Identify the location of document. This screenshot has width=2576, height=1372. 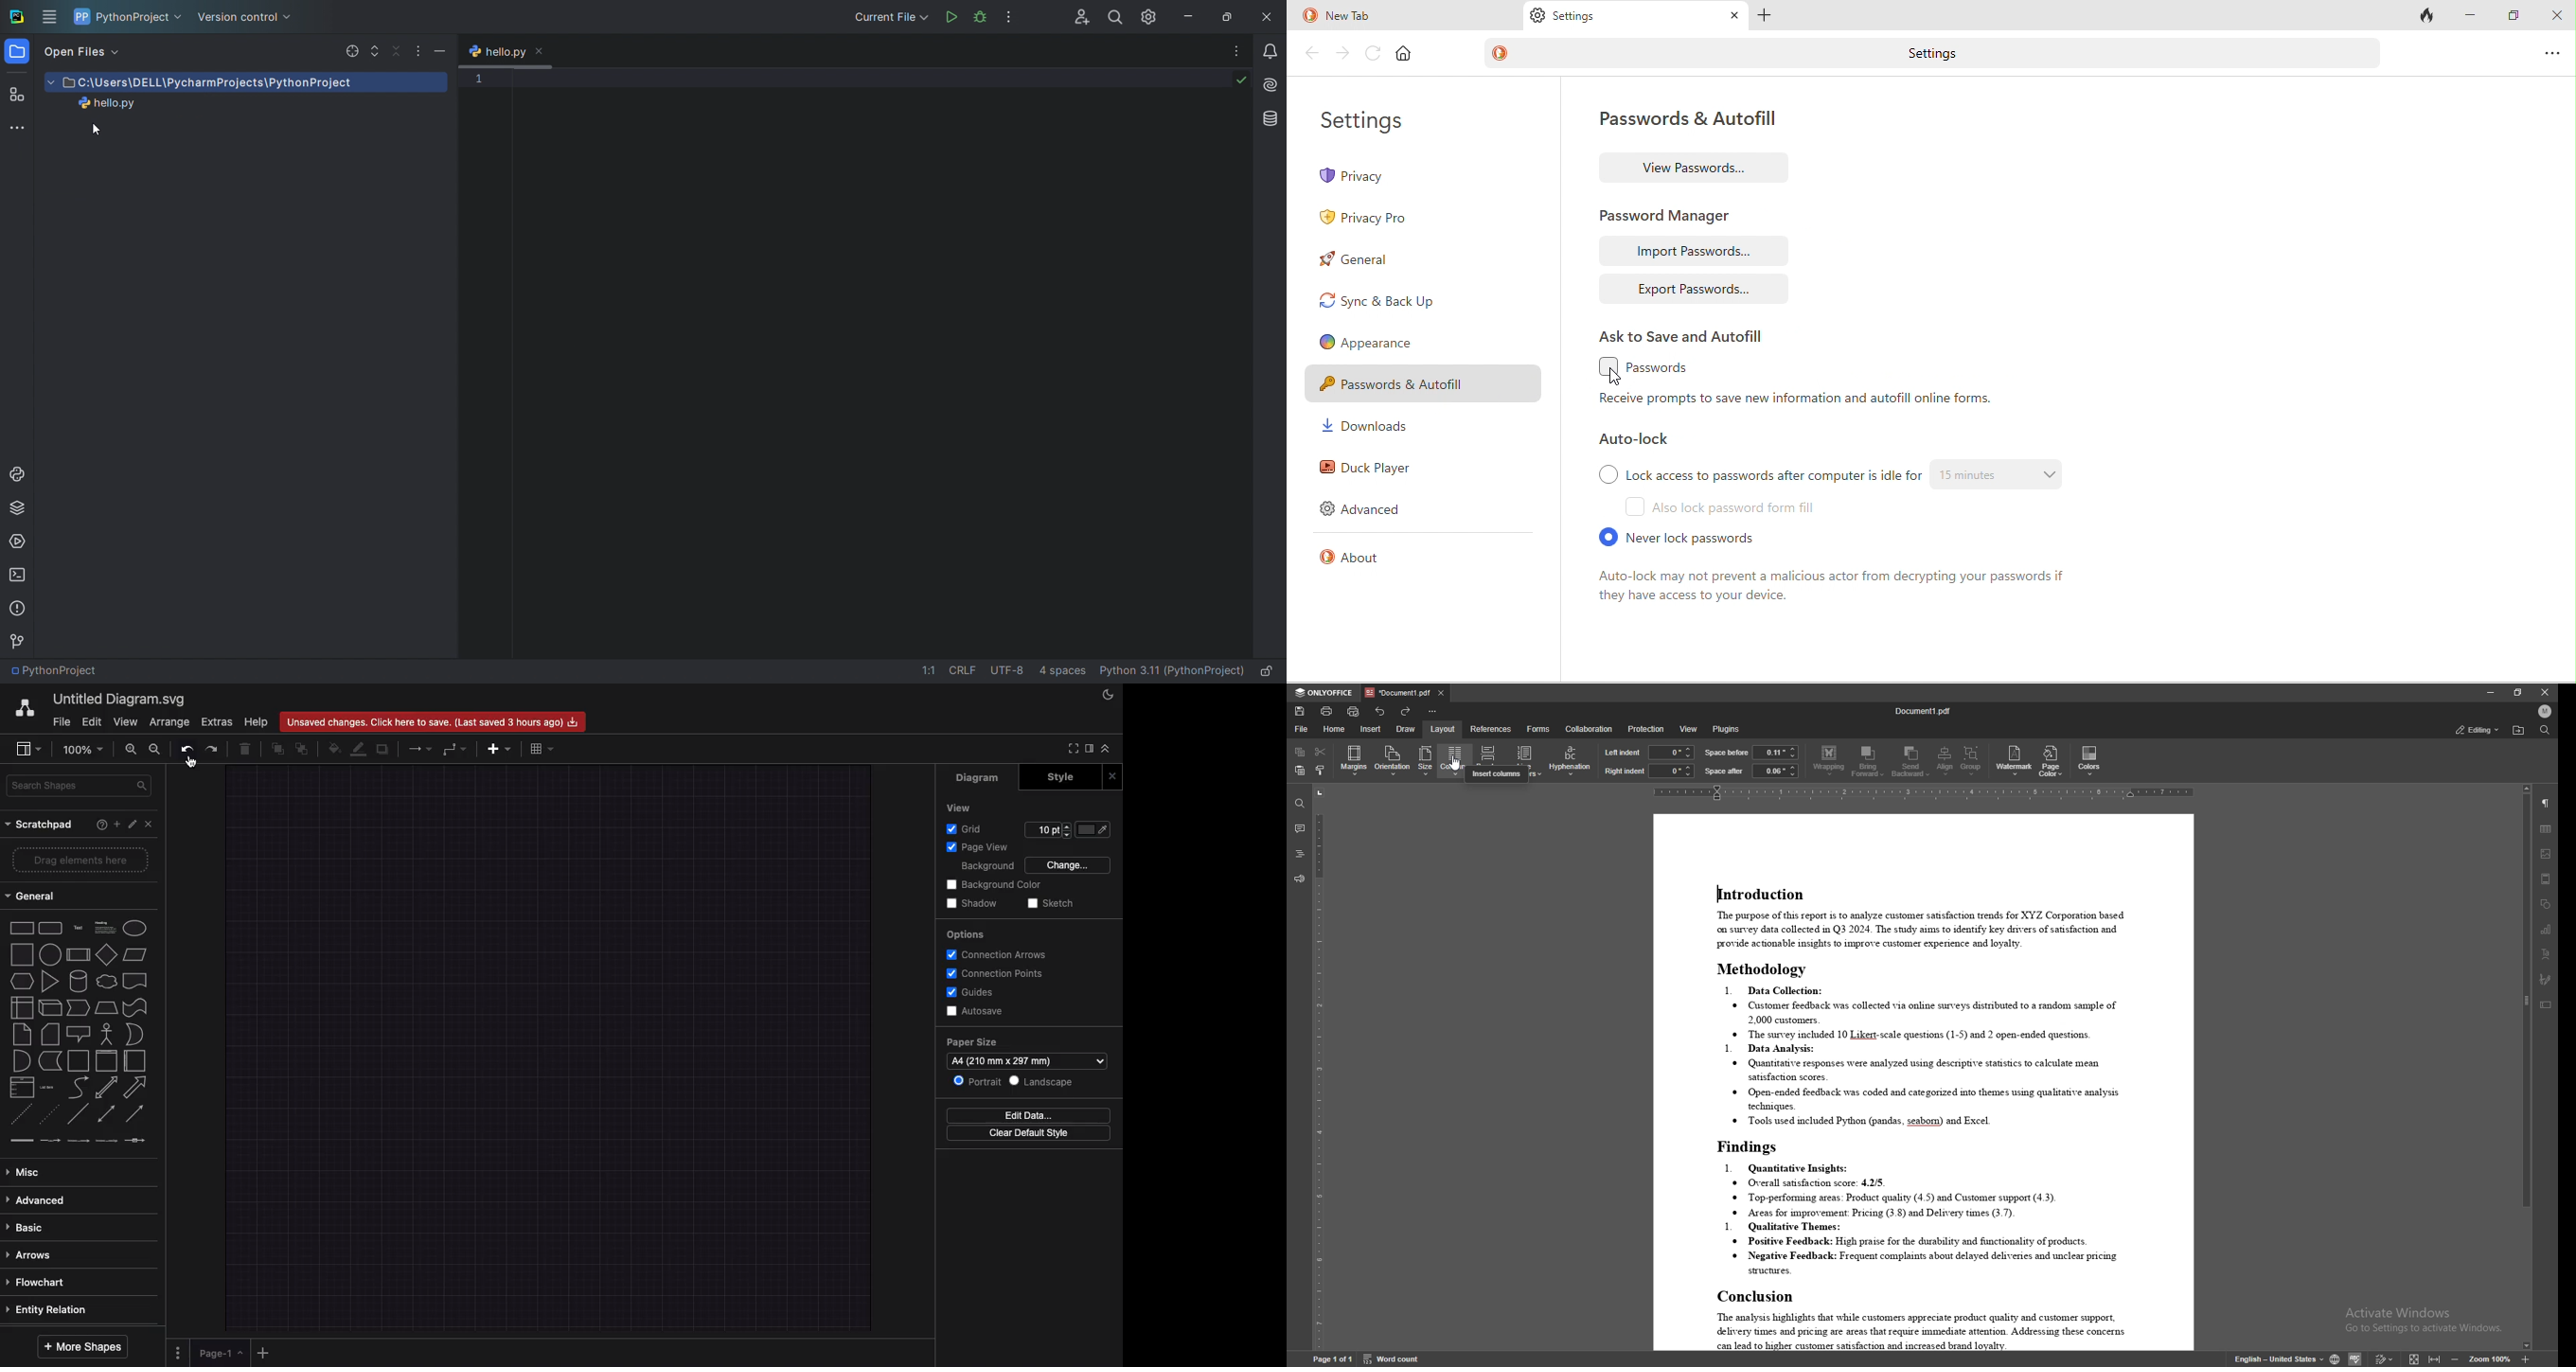
(1924, 1082).